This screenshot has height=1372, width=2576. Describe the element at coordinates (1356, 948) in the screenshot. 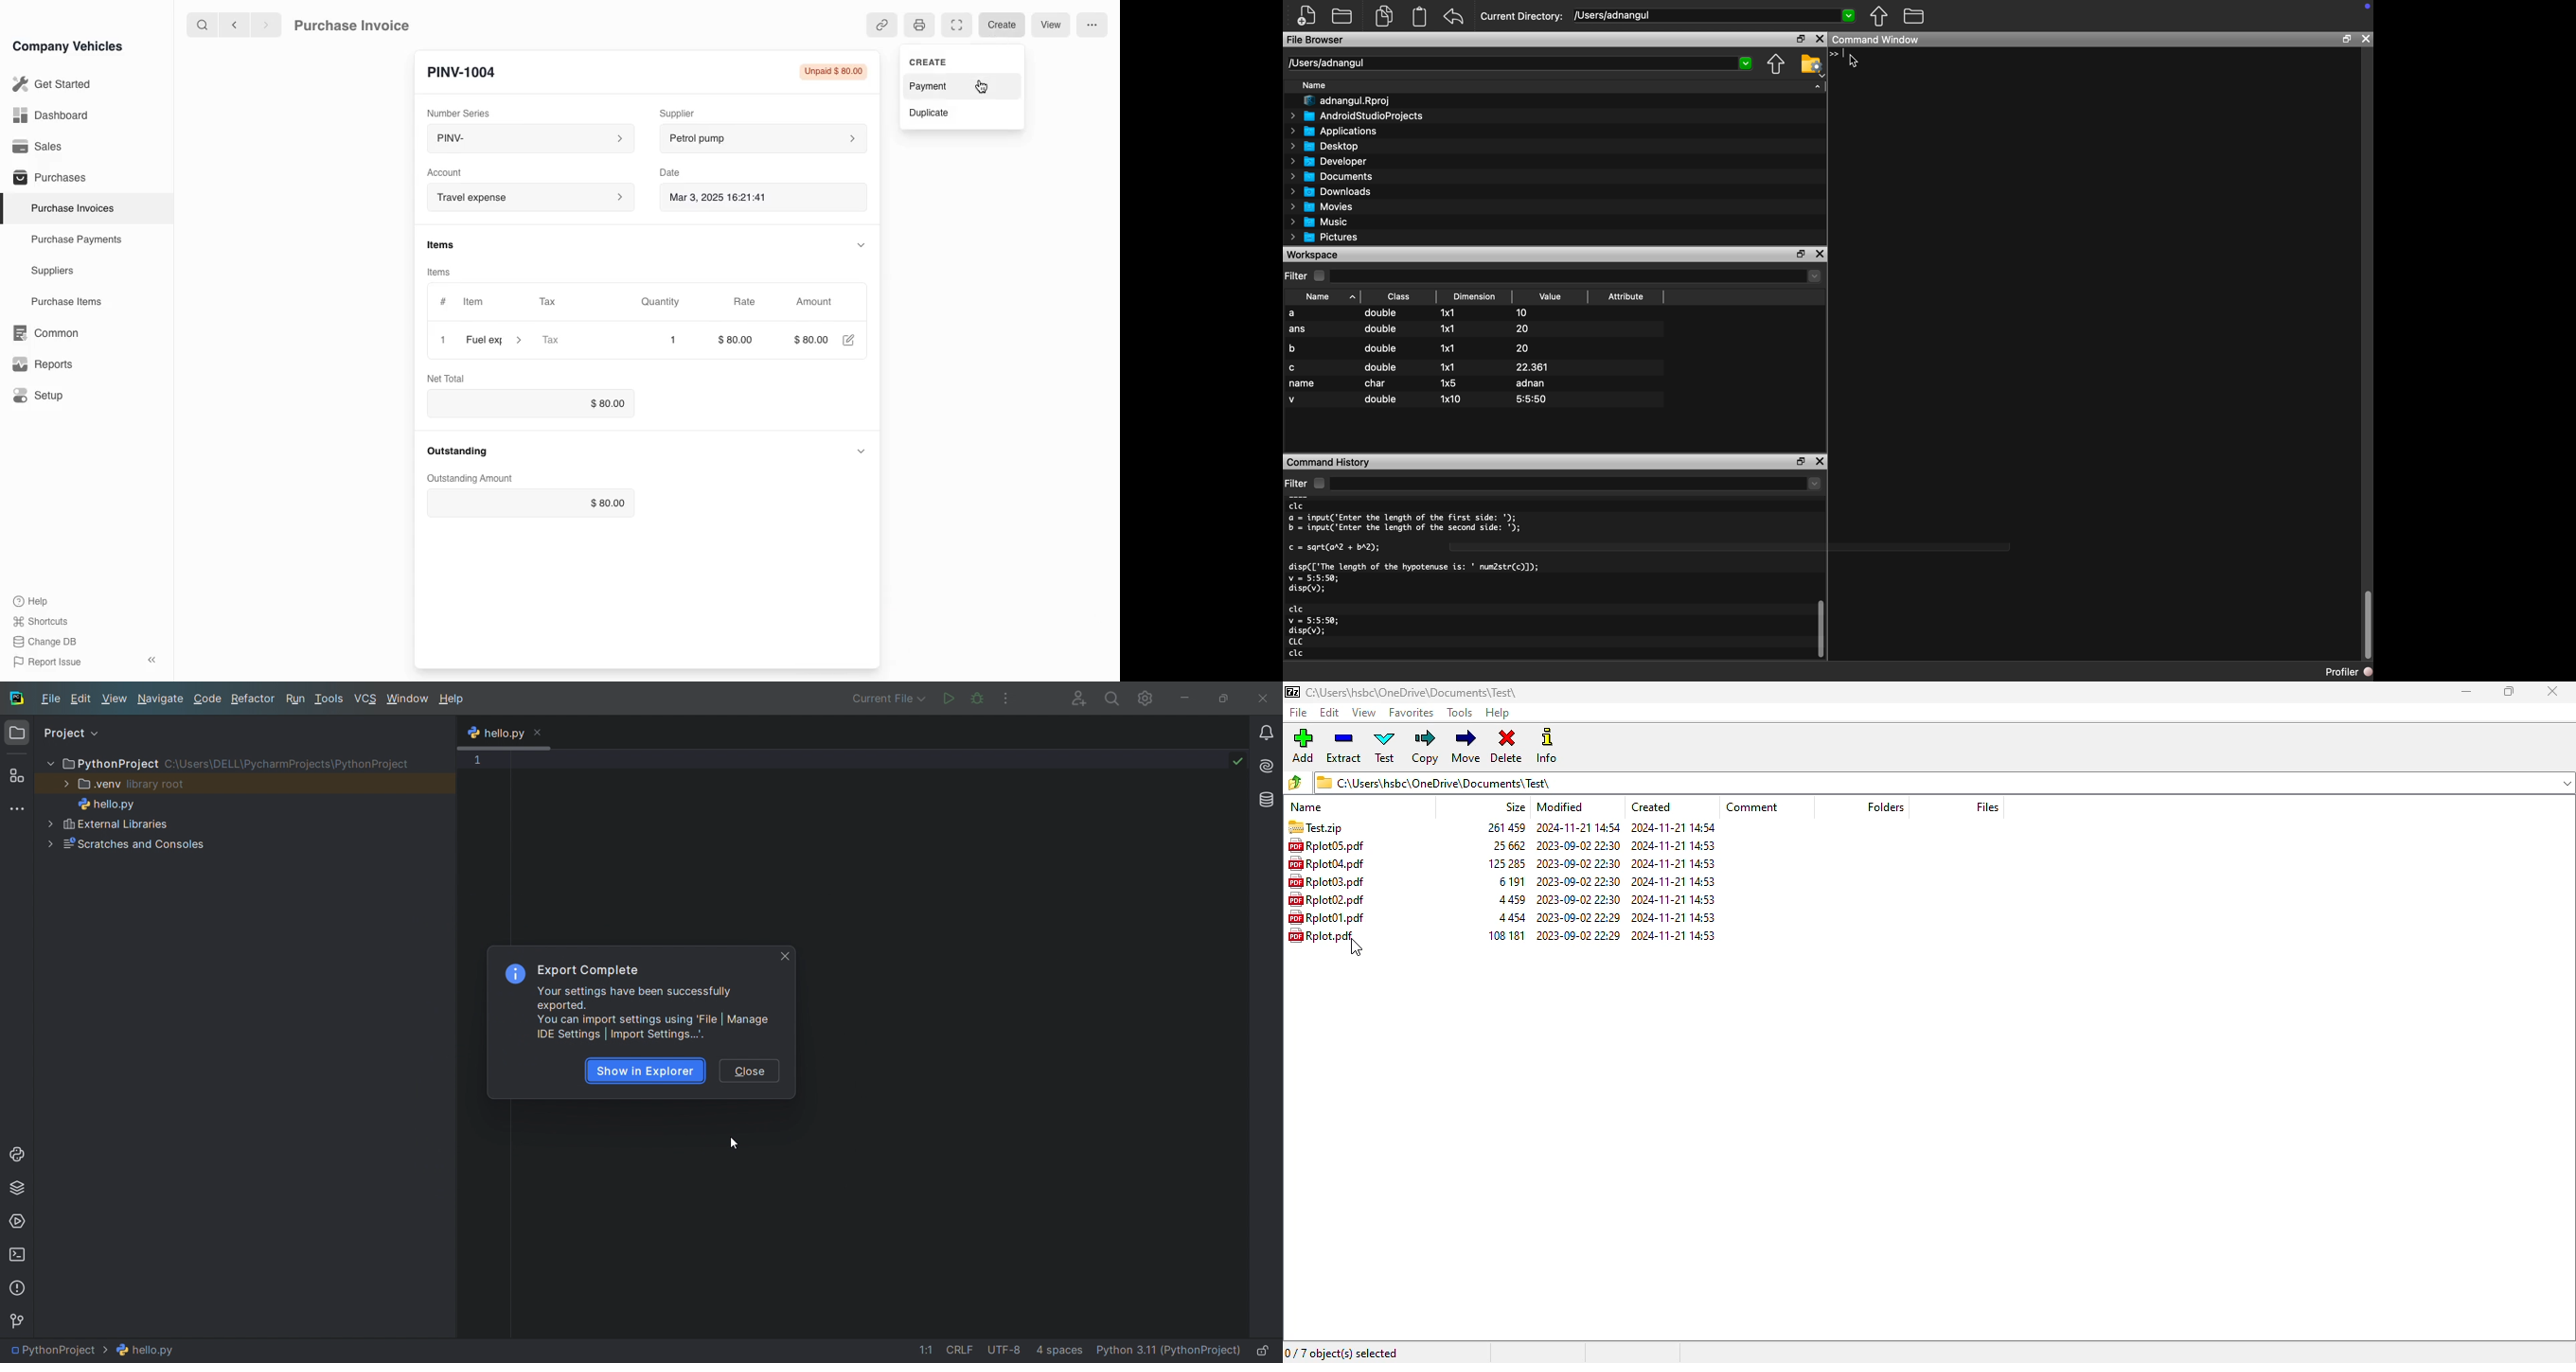

I see `cursor` at that location.